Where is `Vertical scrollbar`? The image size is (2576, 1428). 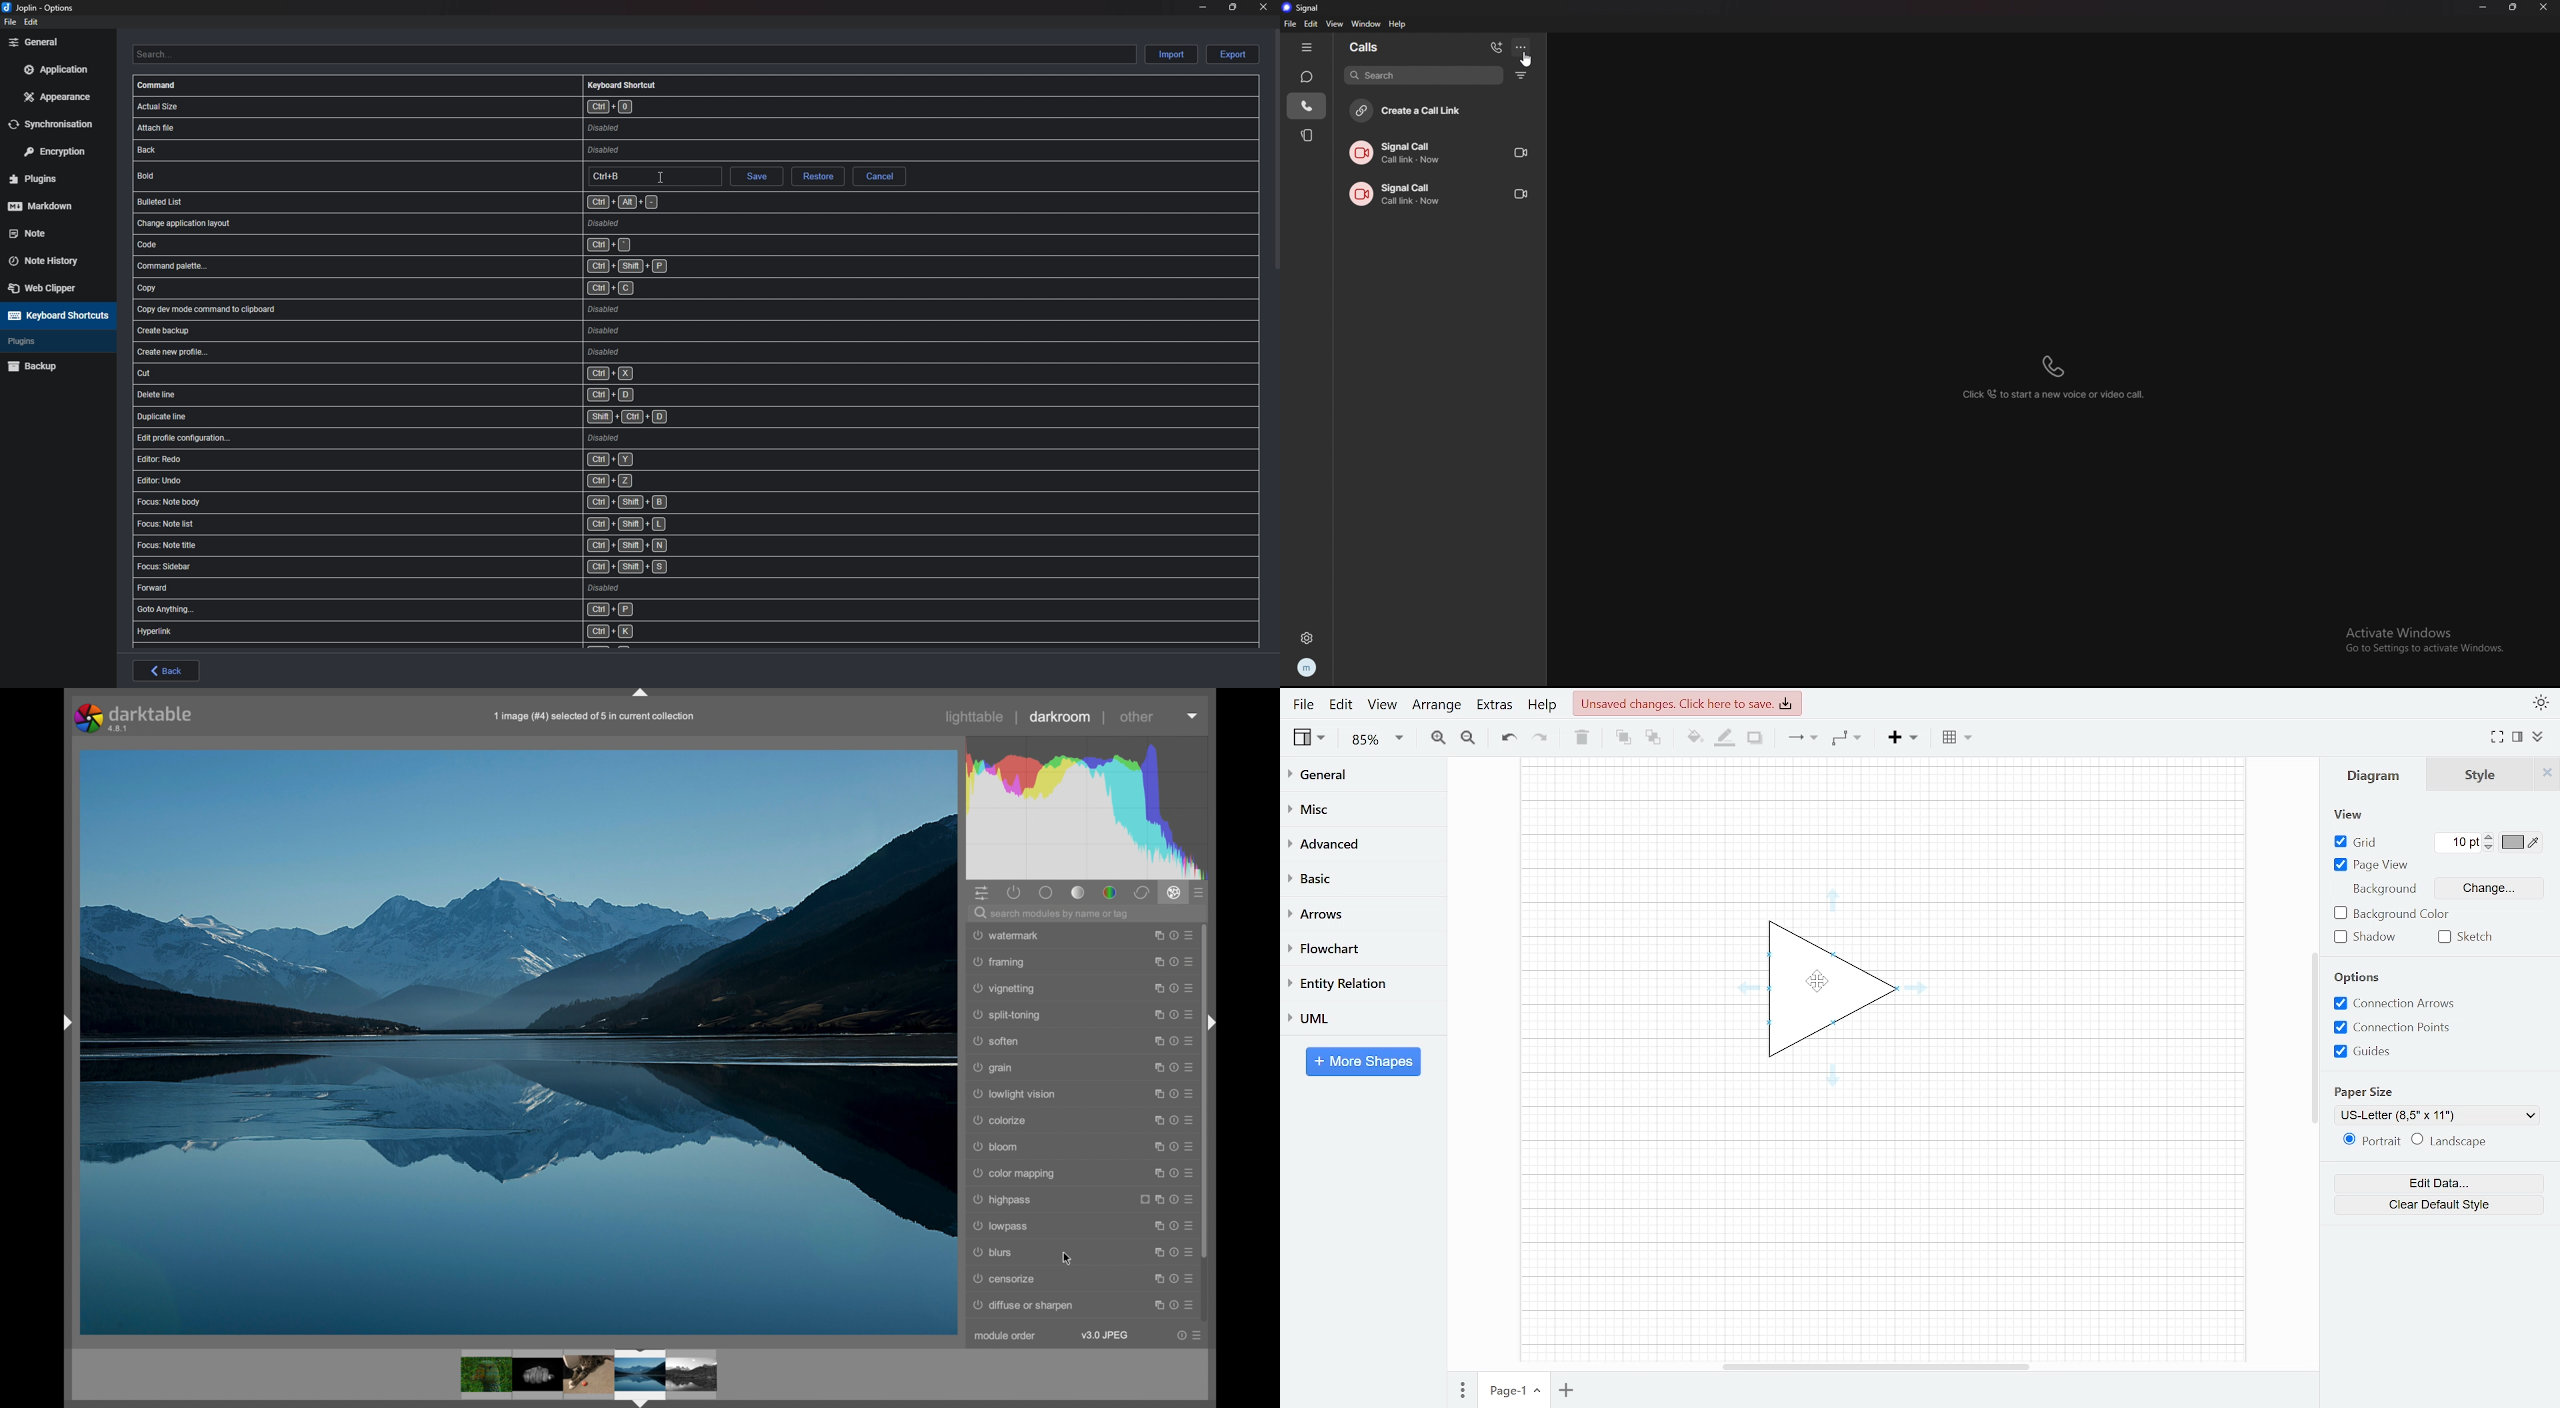
Vertical scrollbar is located at coordinates (2314, 1034).